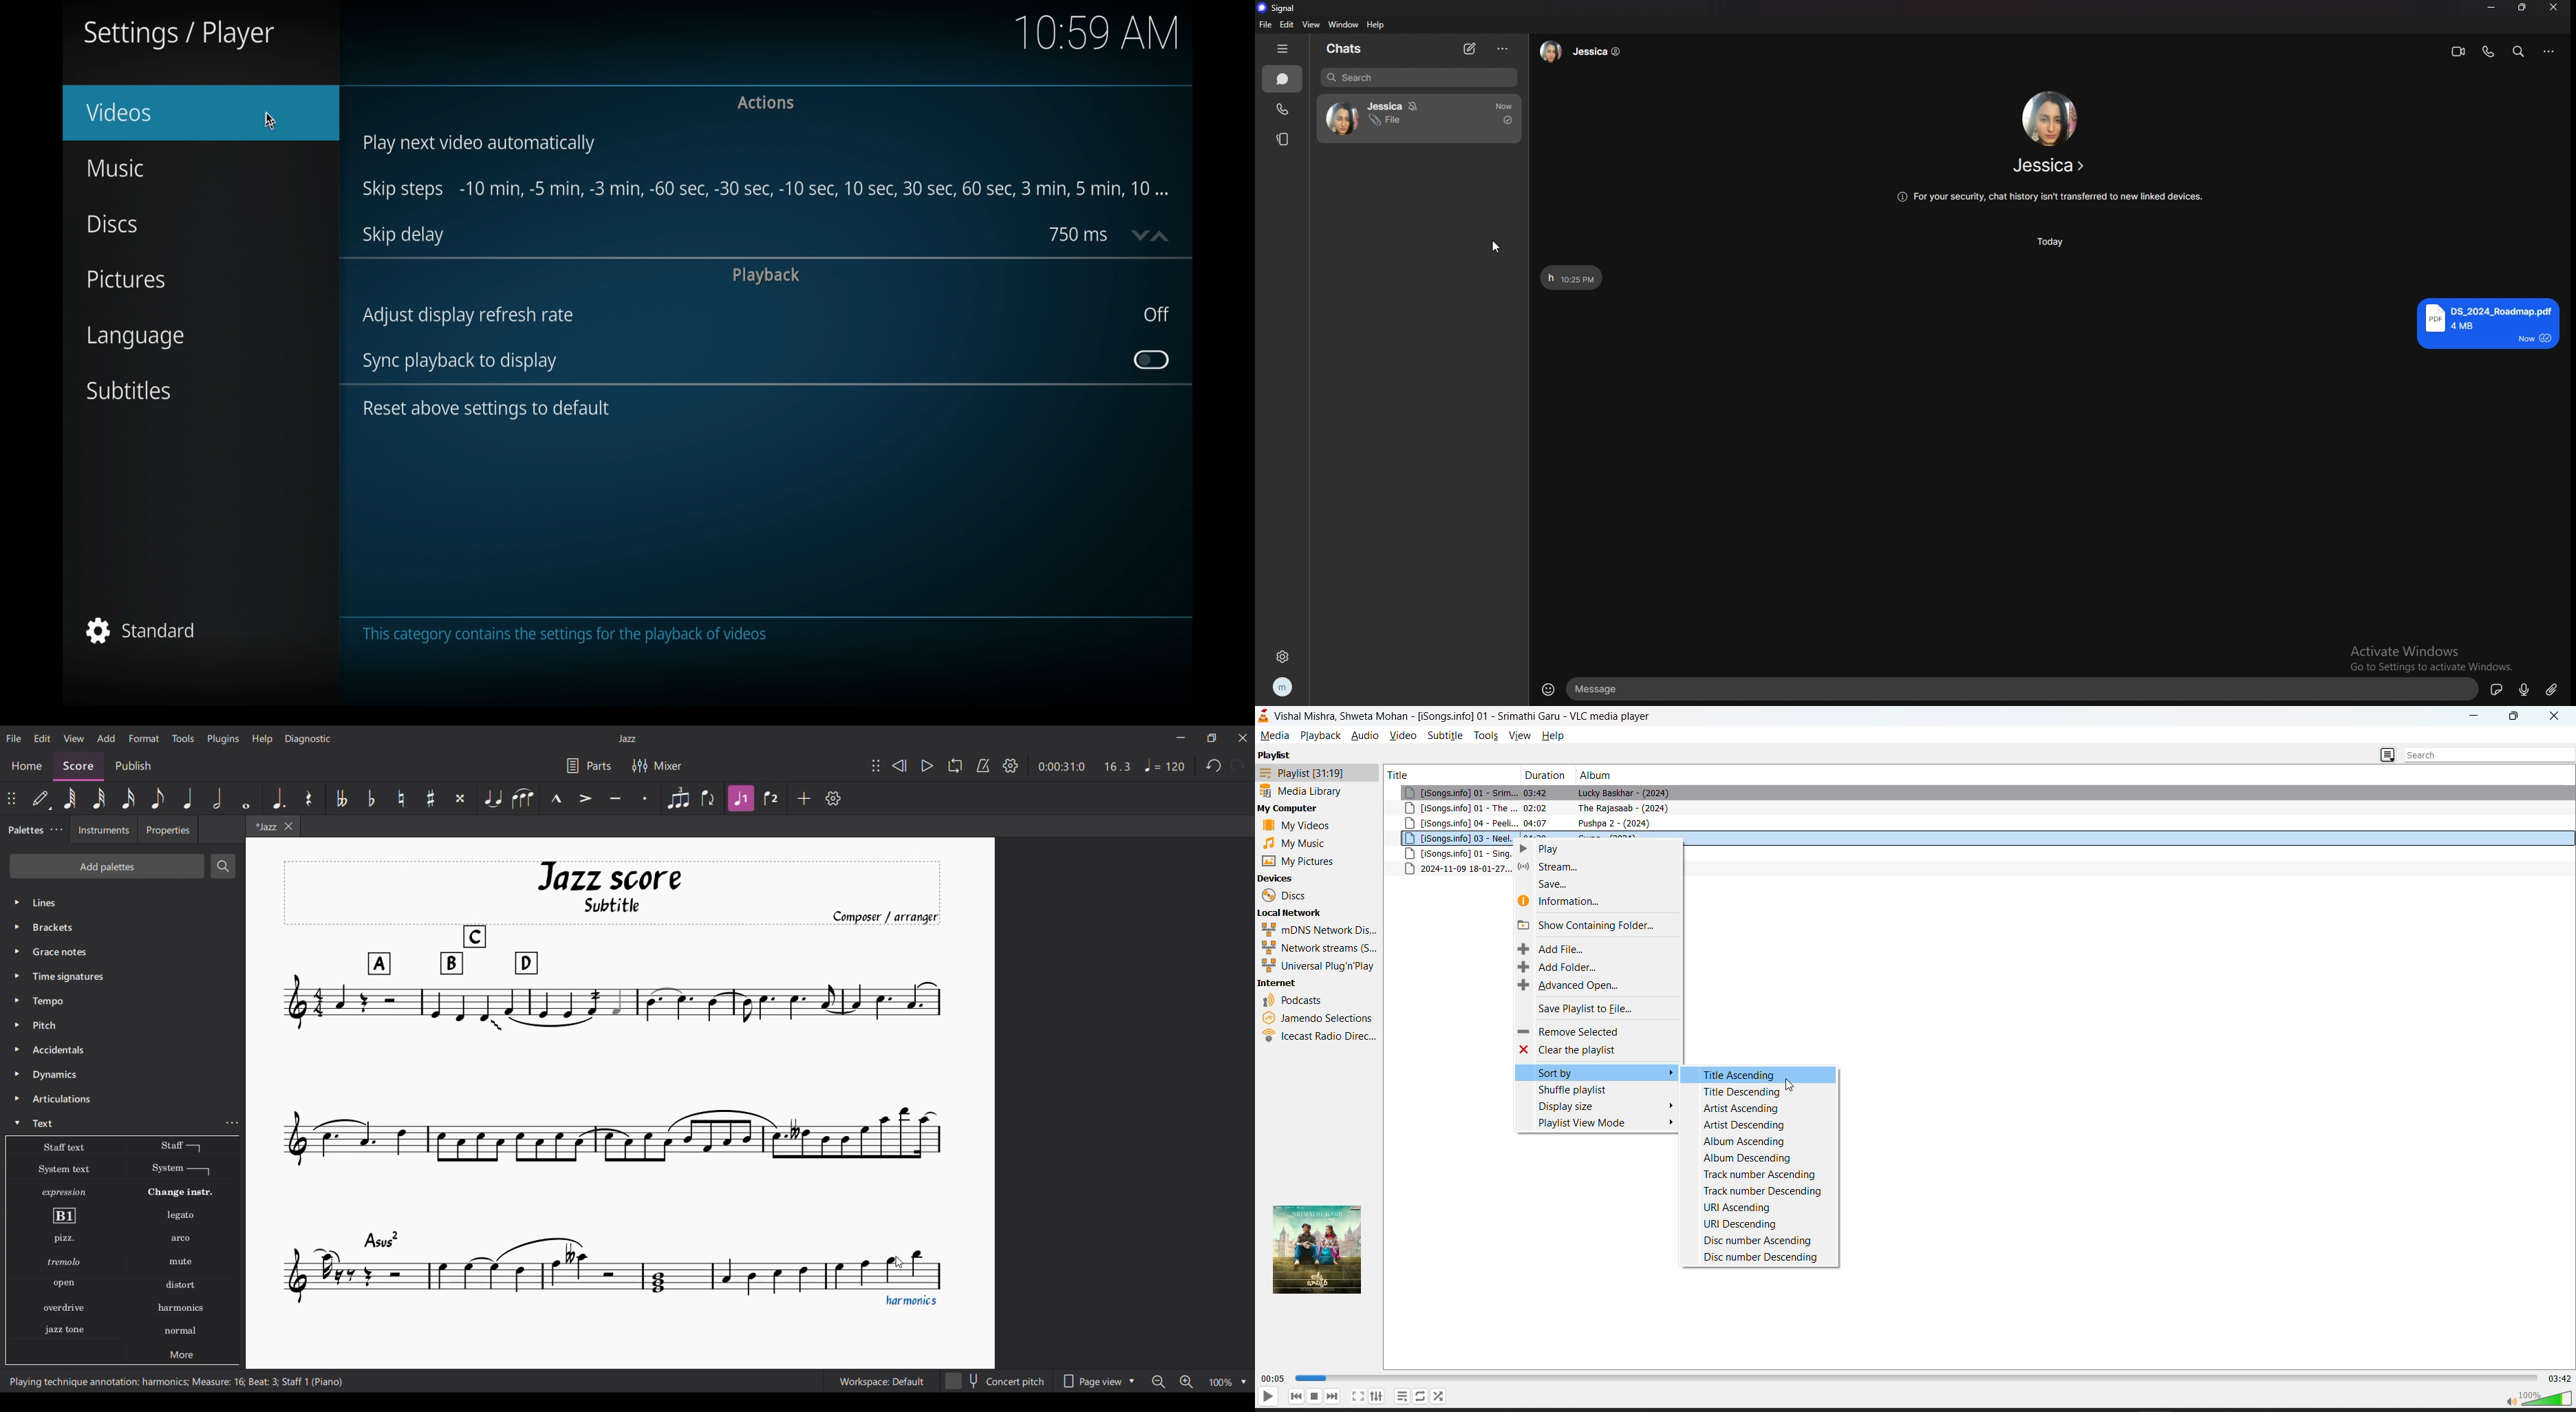  Describe the element at coordinates (480, 144) in the screenshot. I see `play next video automatically` at that location.